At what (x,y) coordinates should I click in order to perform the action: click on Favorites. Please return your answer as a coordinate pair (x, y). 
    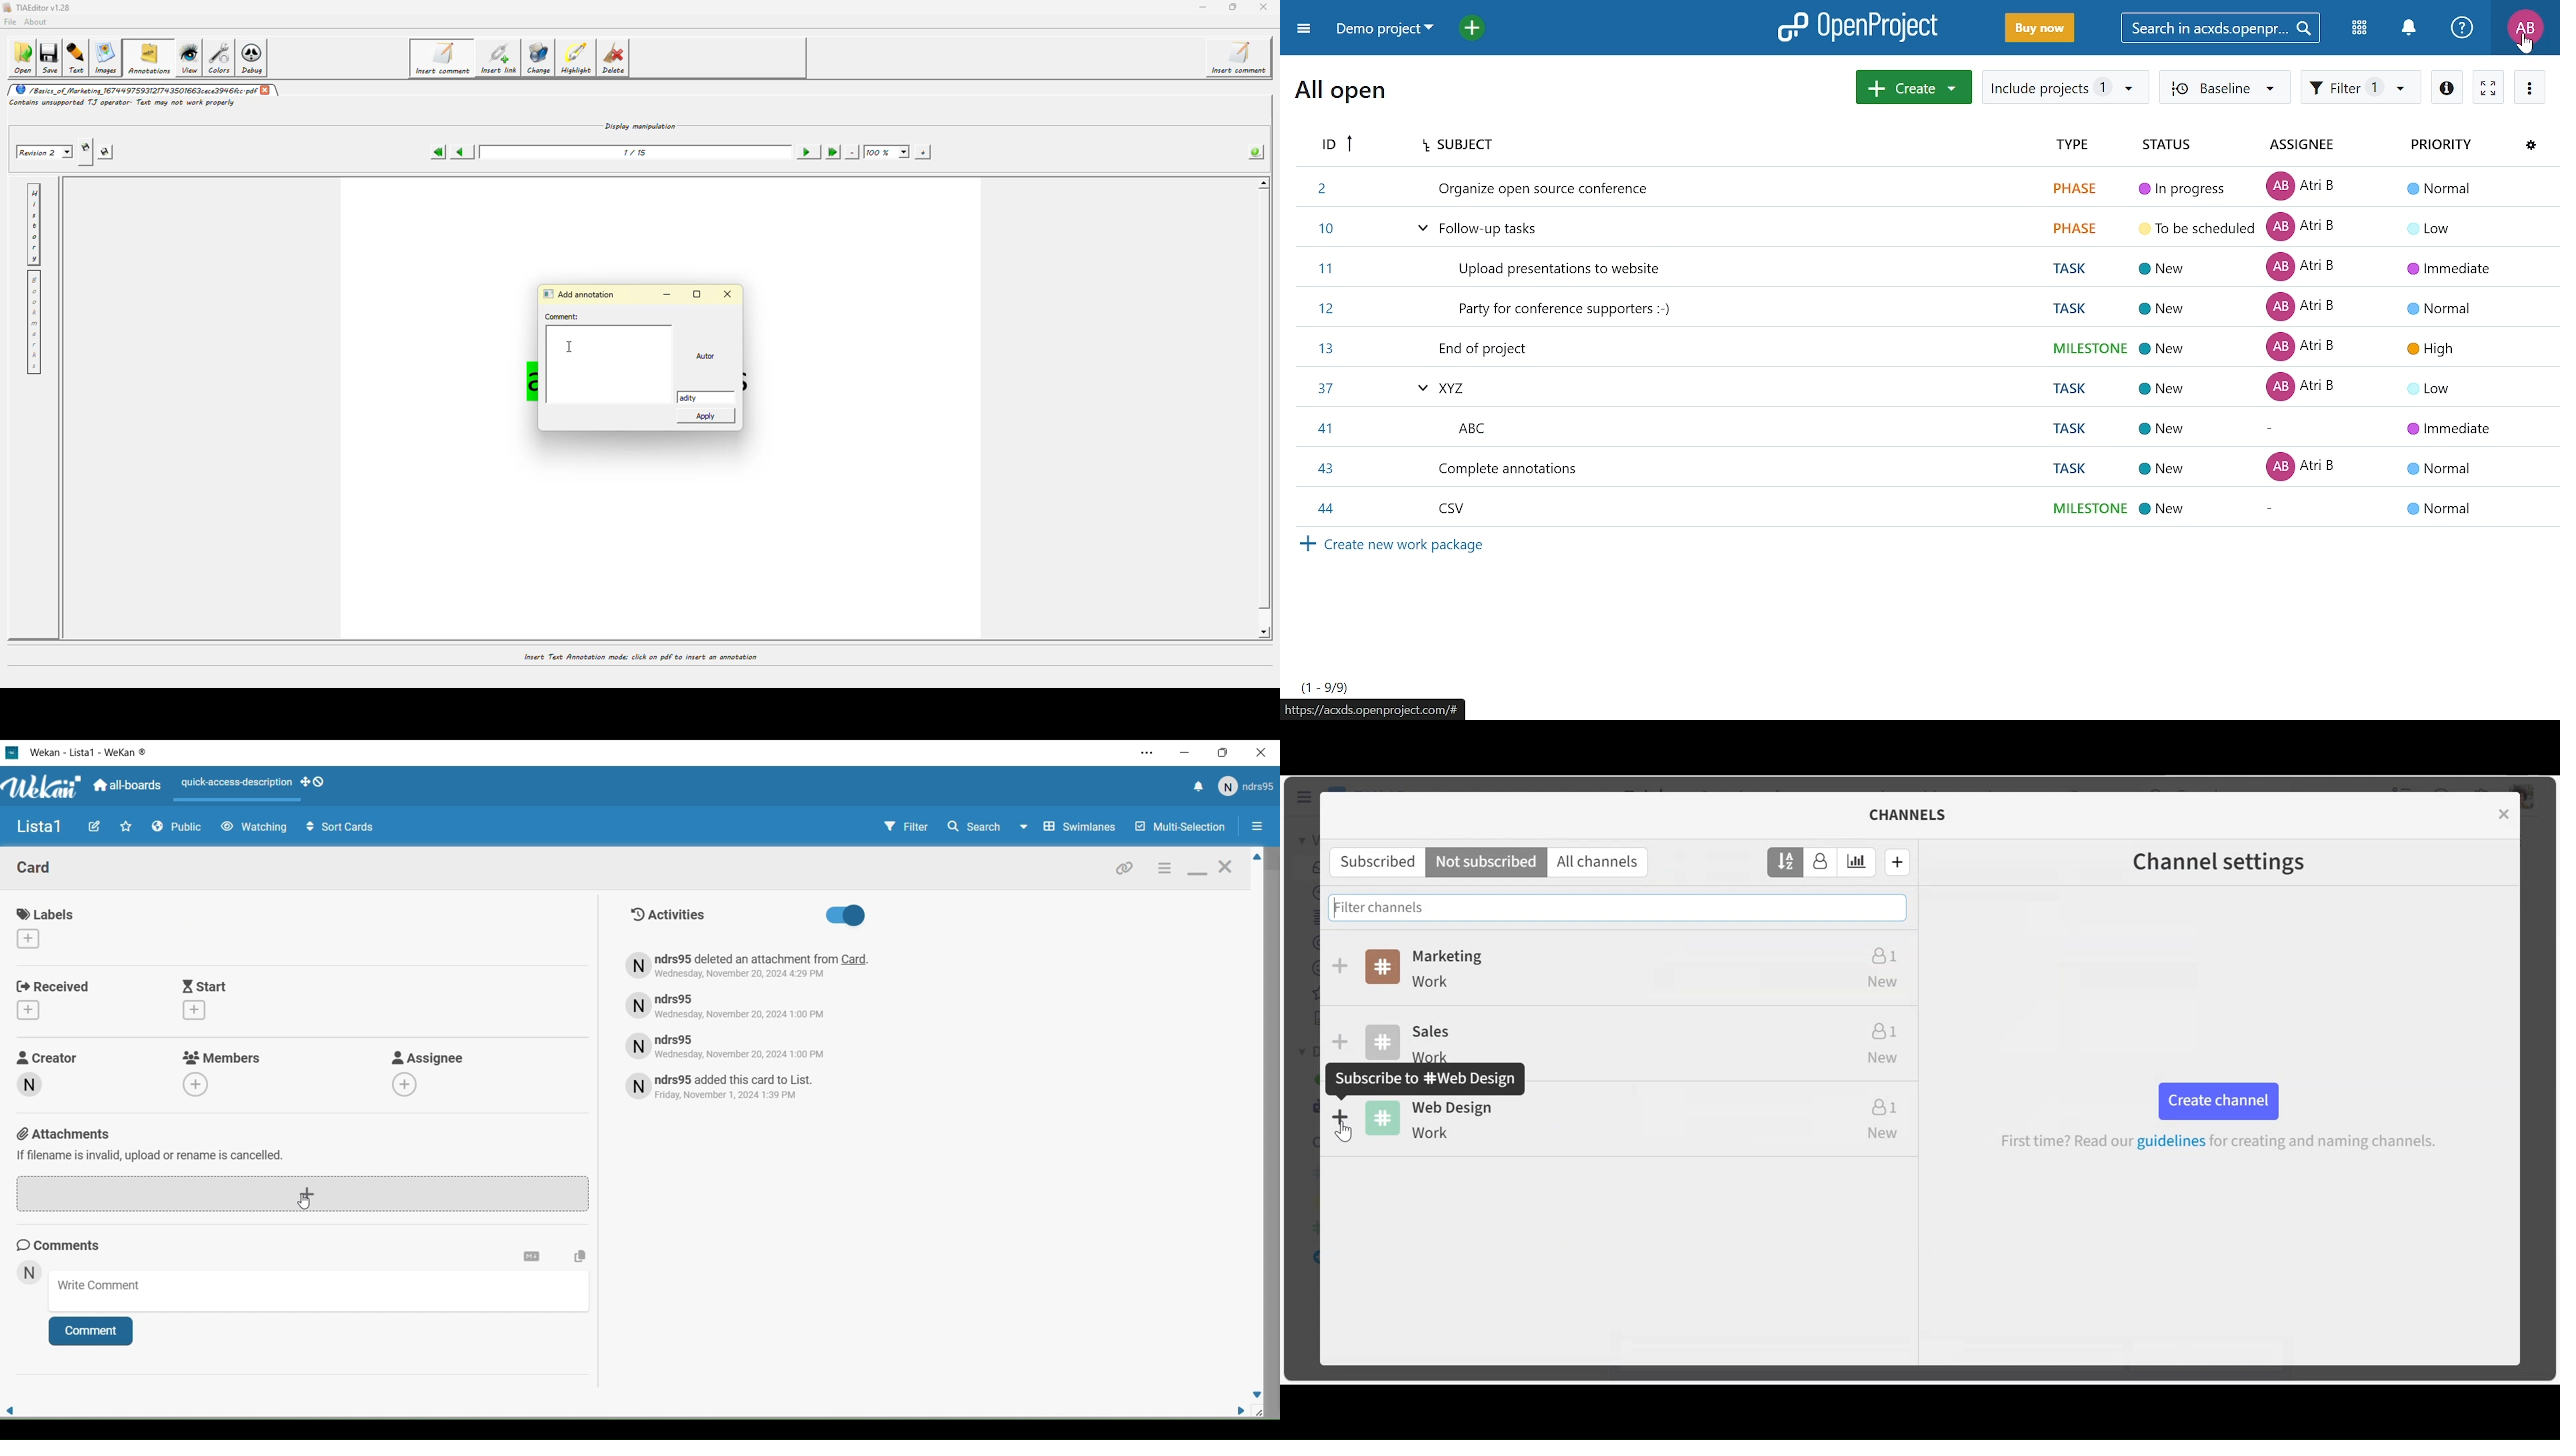
    Looking at the image, I should click on (126, 827).